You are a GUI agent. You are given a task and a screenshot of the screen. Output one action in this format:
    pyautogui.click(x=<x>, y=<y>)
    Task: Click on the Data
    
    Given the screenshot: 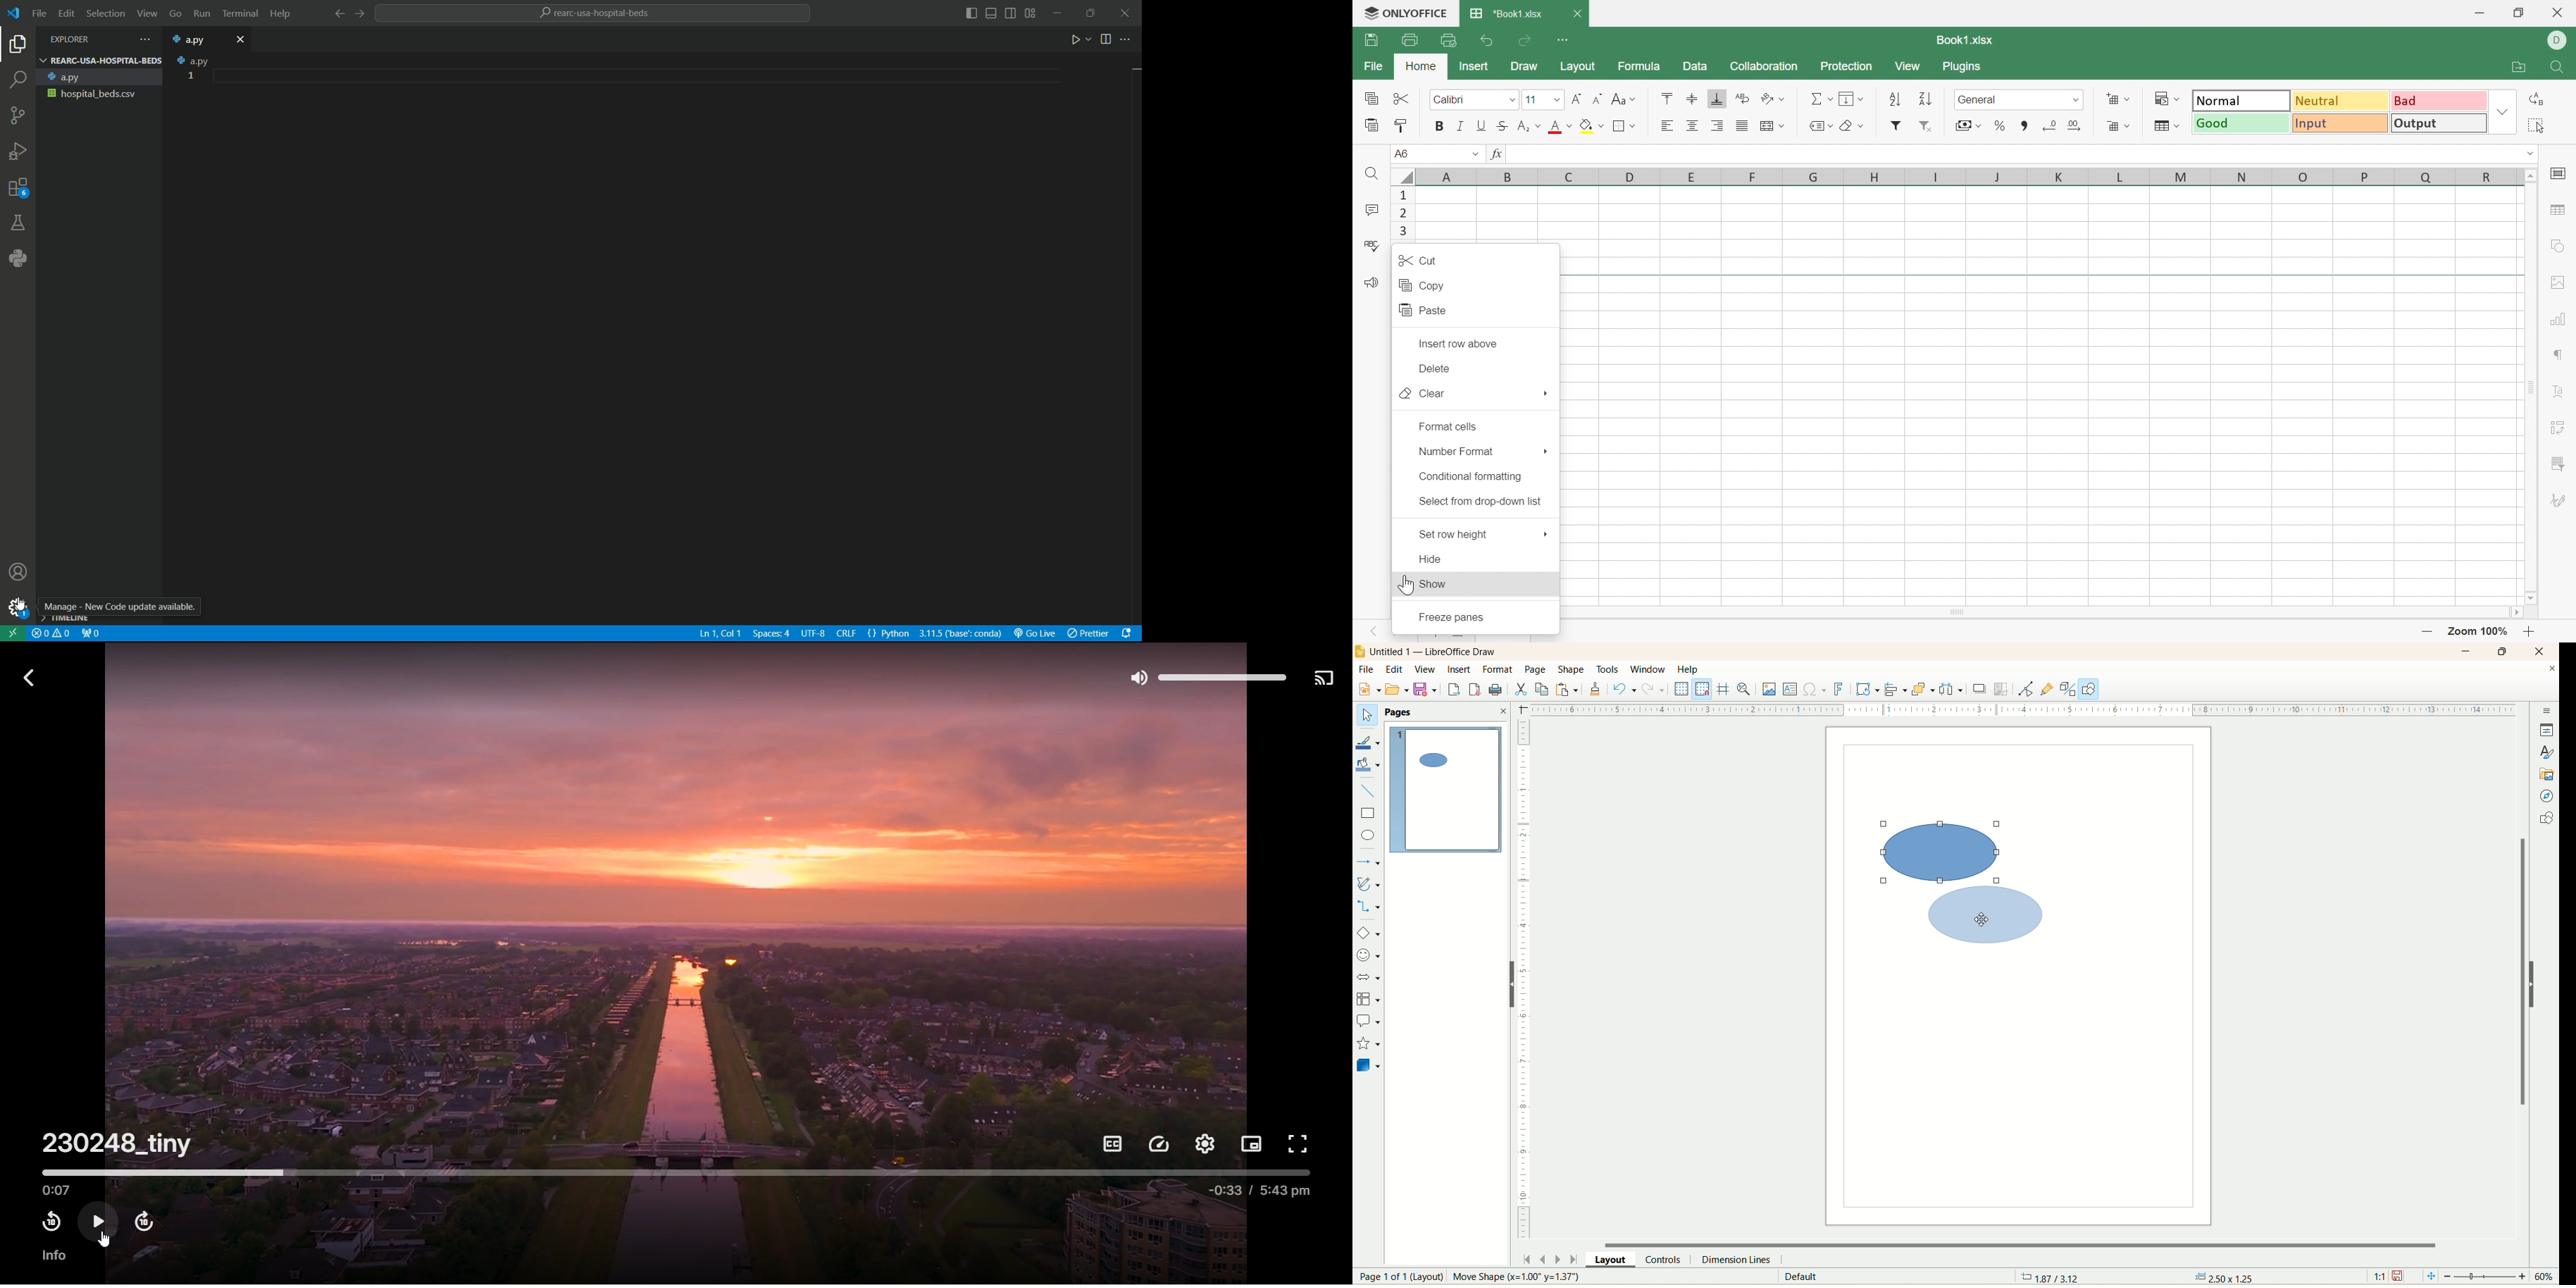 What is the action you would take?
    pyautogui.click(x=1695, y=66)
    